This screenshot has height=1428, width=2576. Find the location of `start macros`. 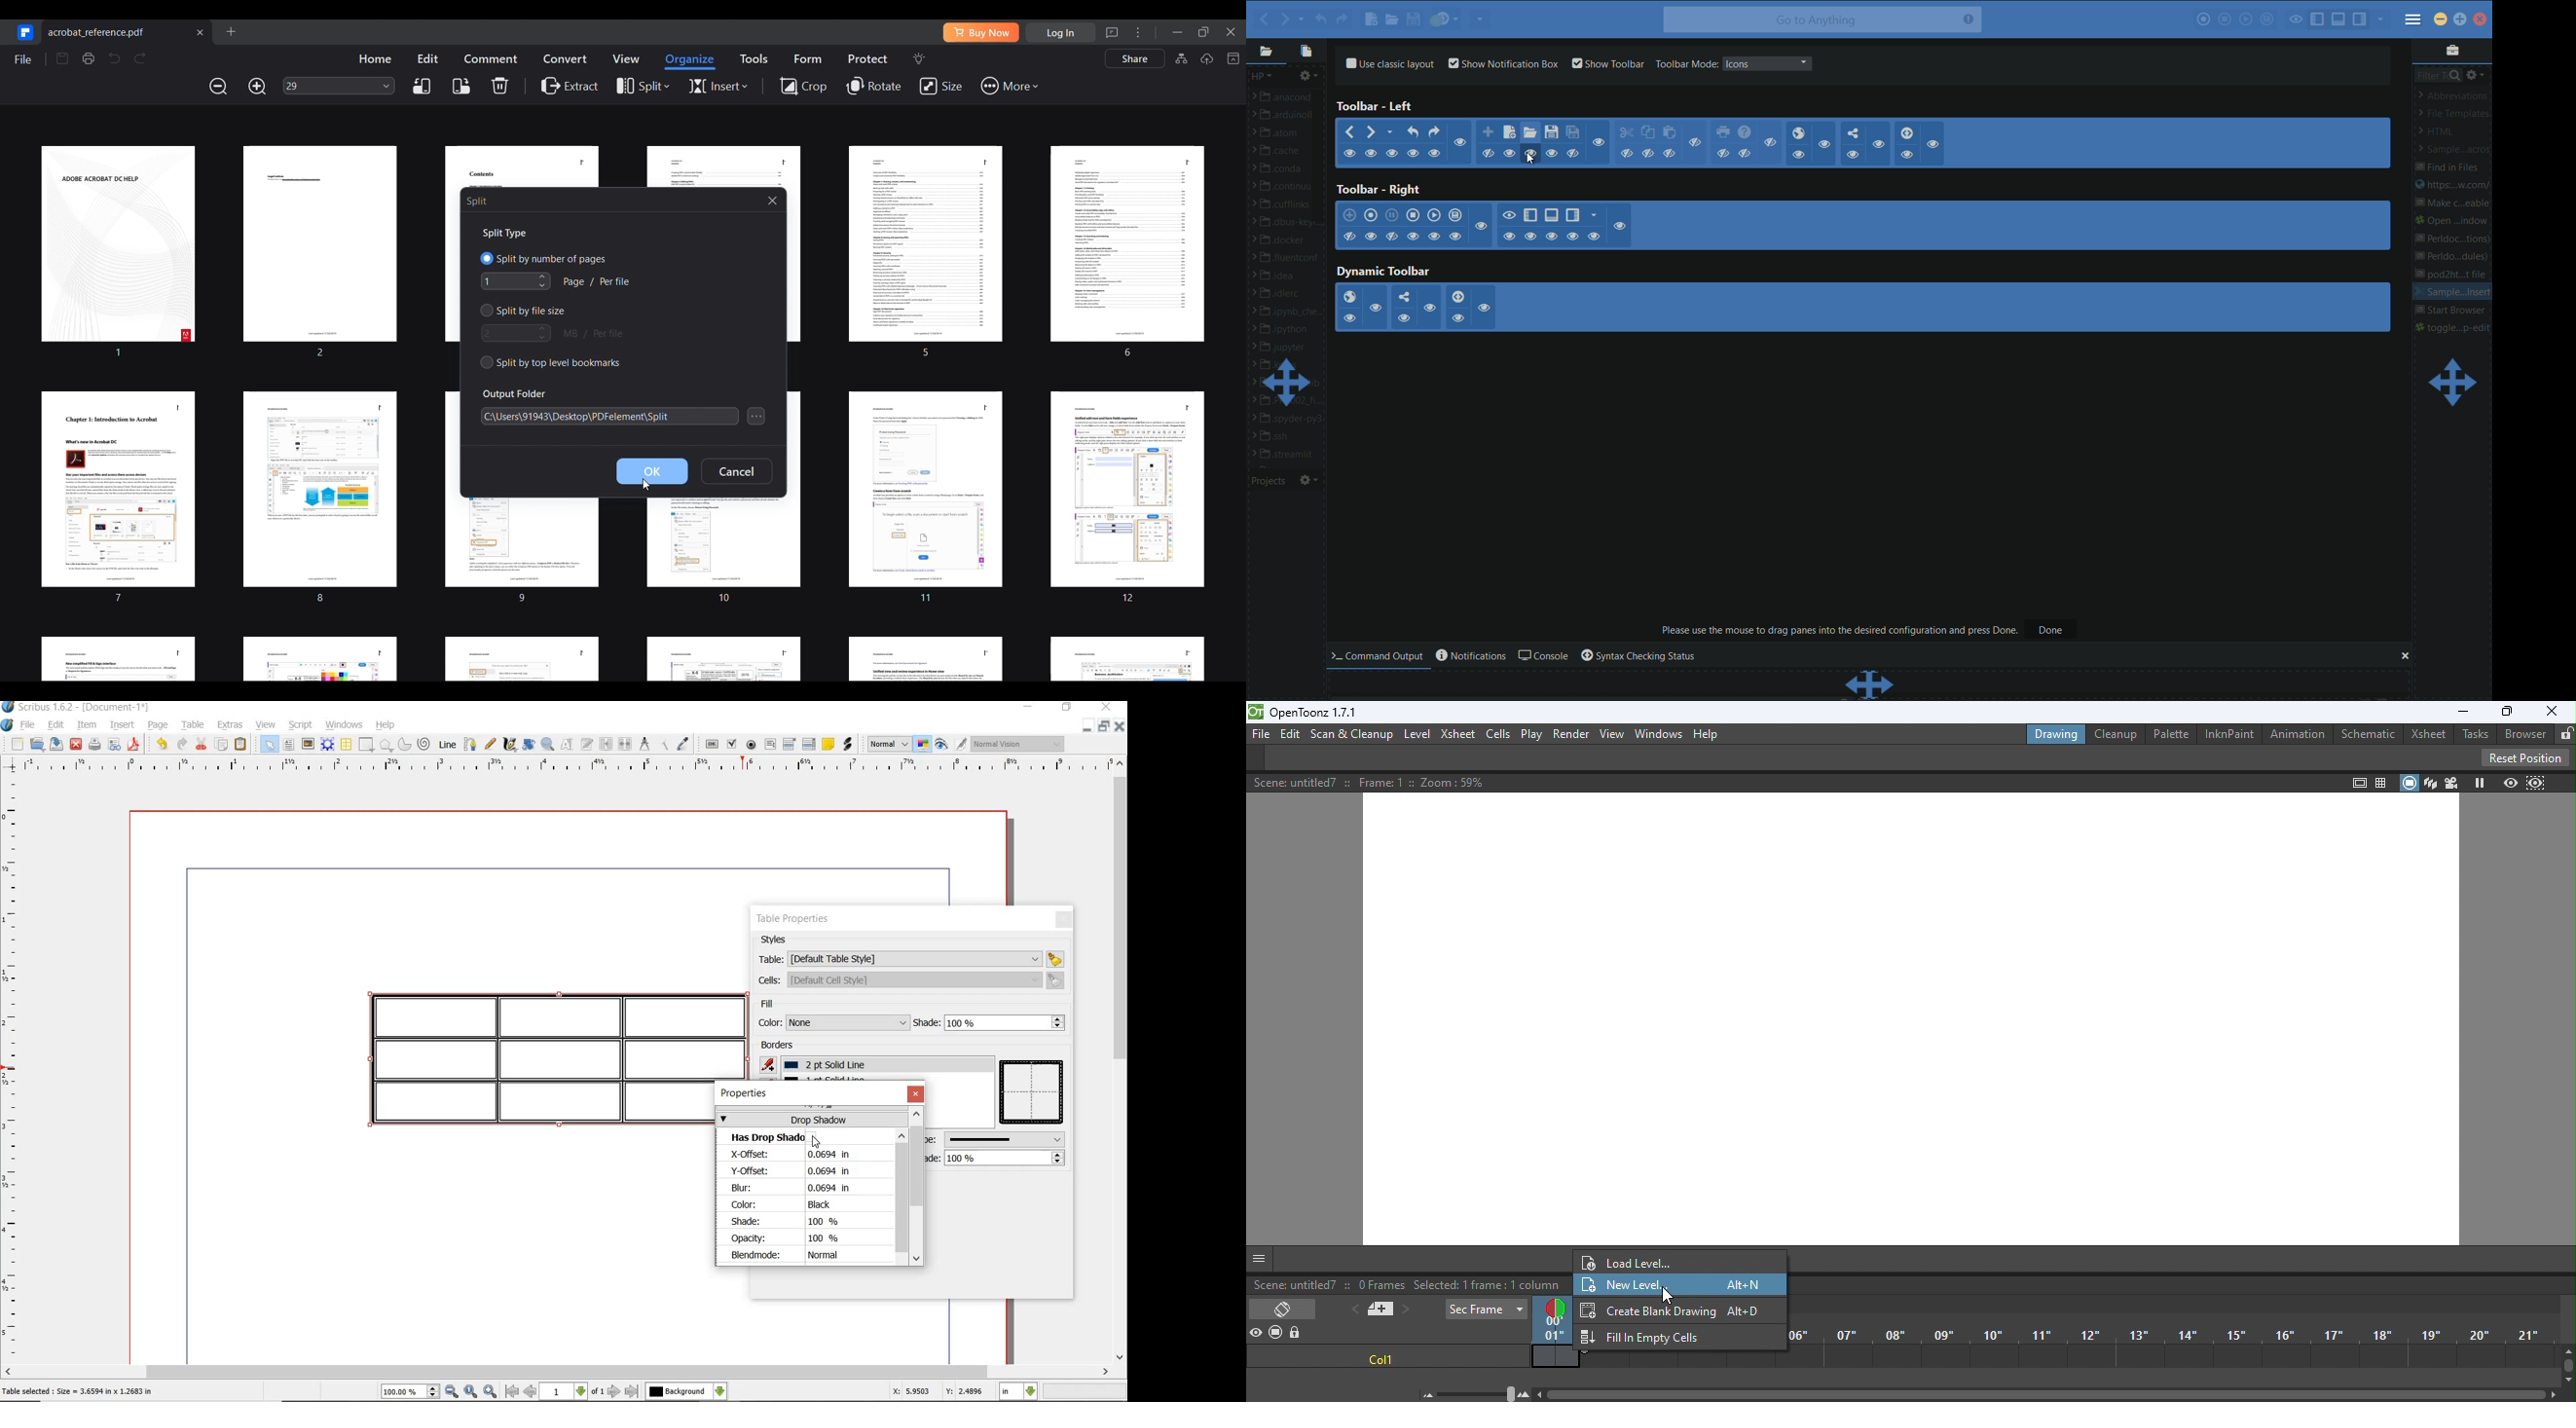

start macros is located at coordinates (2203, 21).